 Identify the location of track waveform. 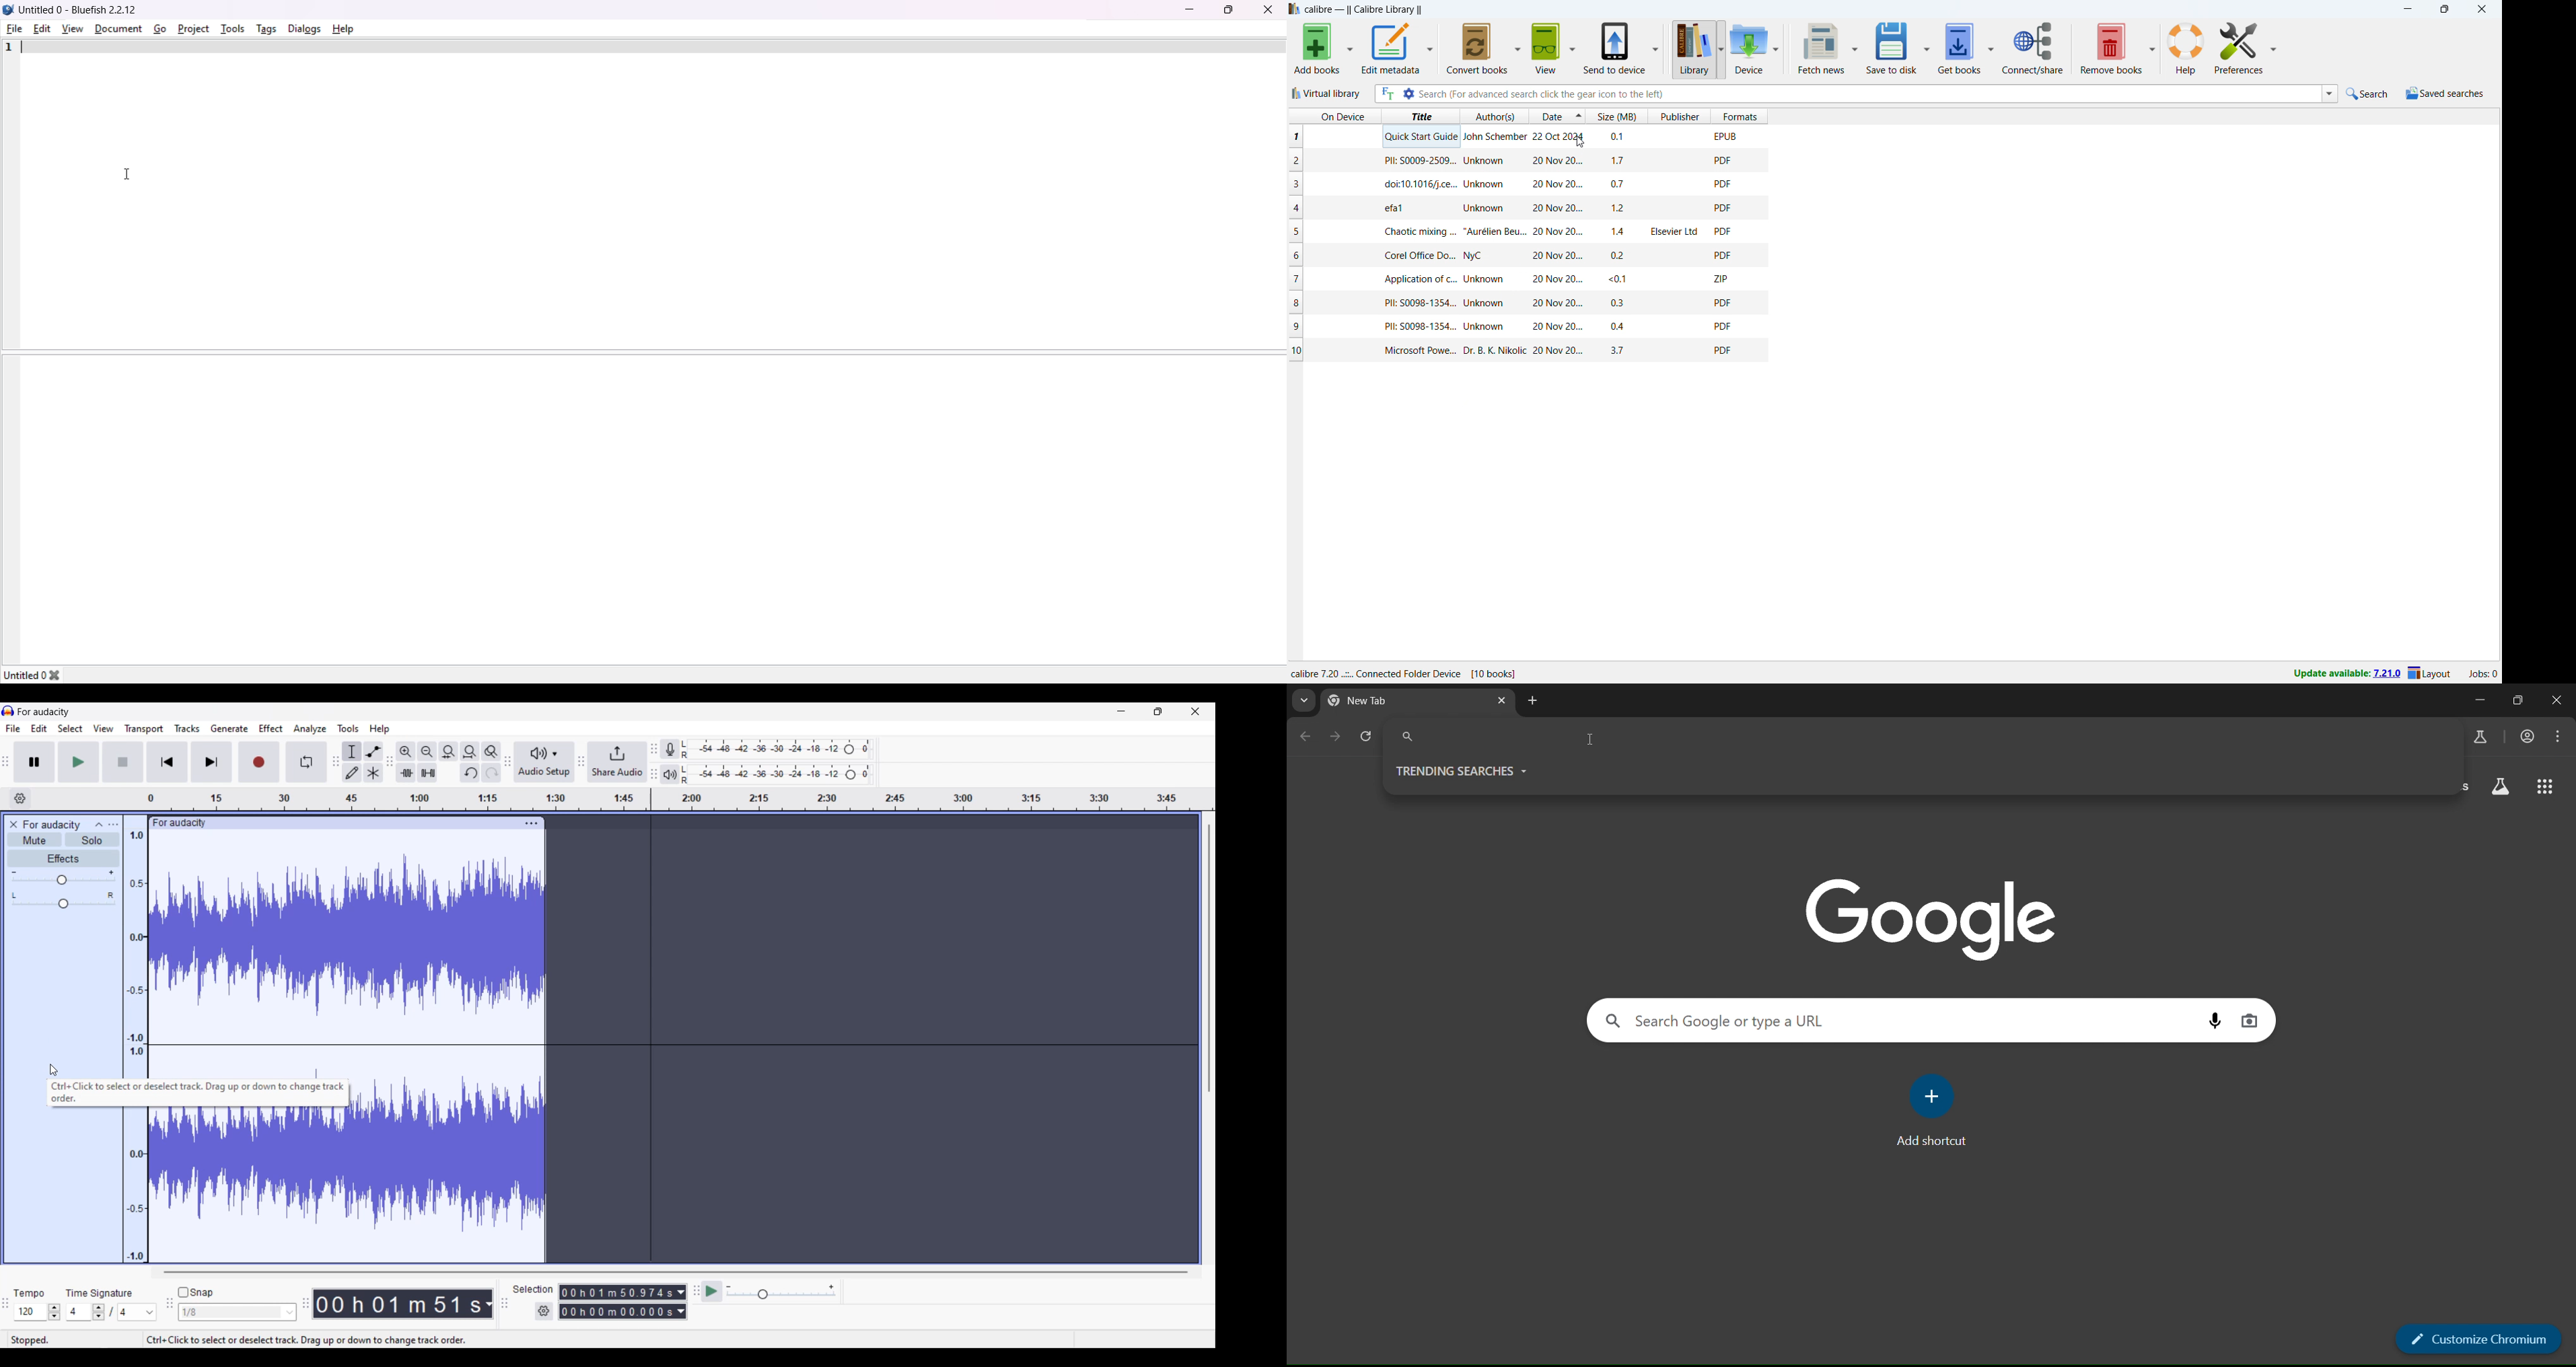
(350, 937).